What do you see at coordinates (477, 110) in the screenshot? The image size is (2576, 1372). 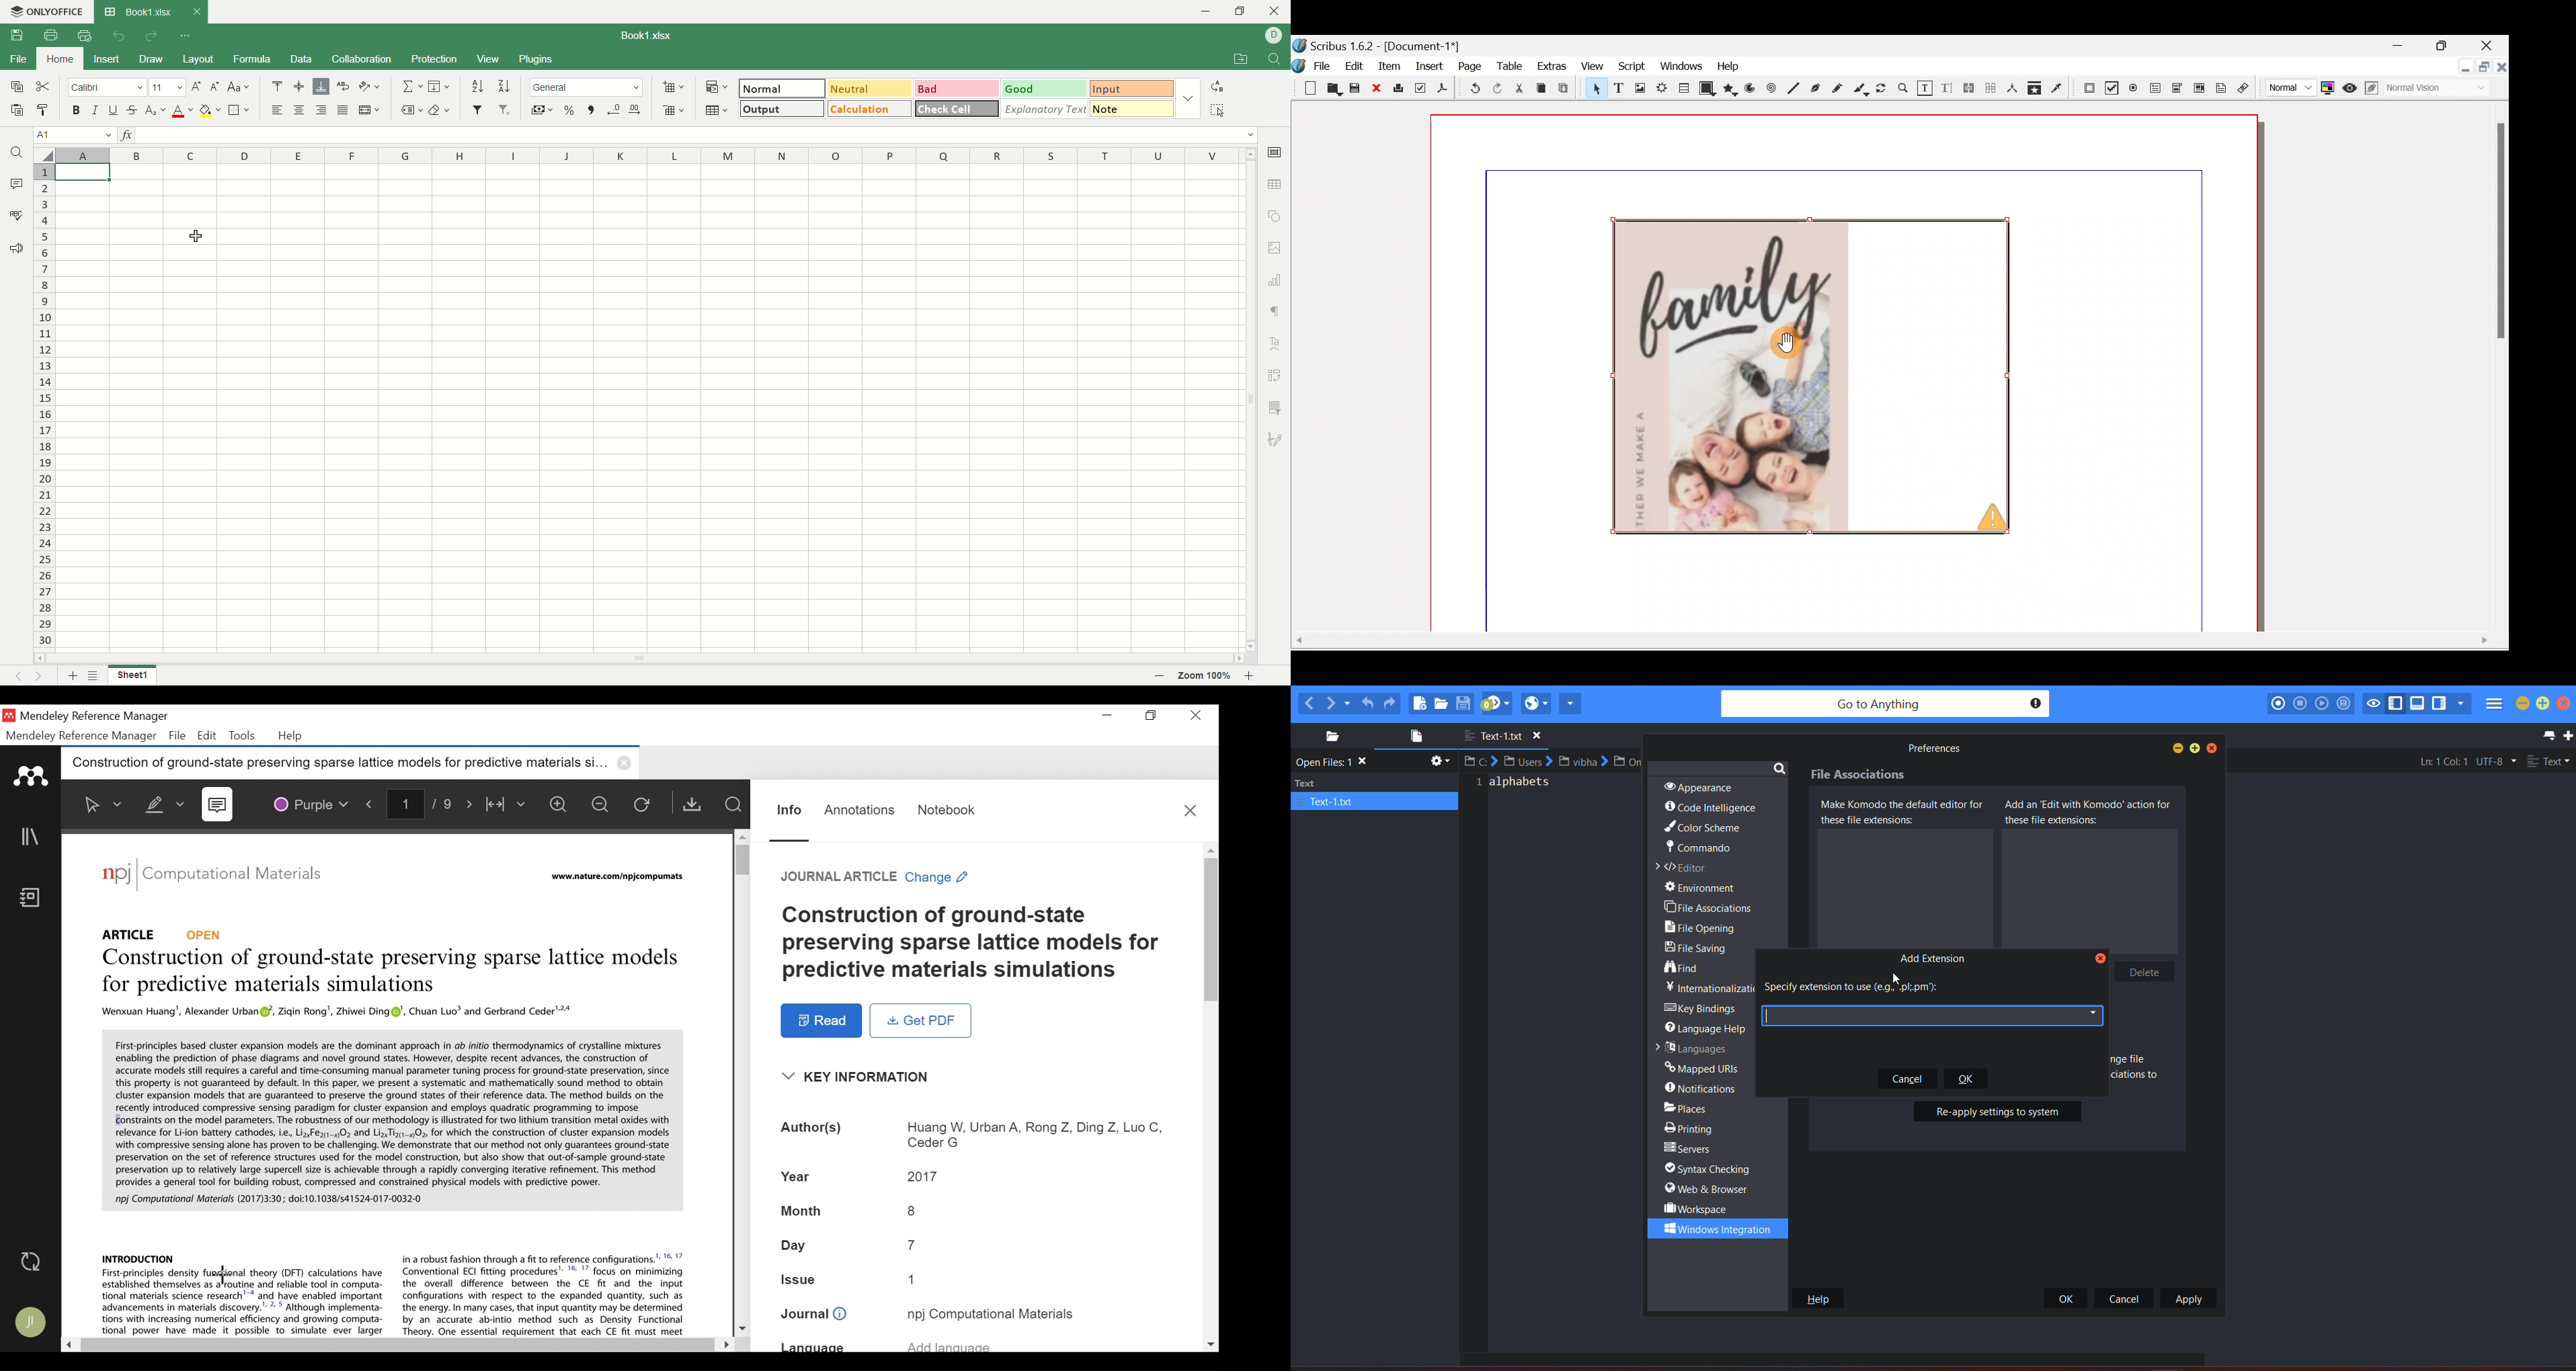 I see `filter` at bounding box center [477, 110].